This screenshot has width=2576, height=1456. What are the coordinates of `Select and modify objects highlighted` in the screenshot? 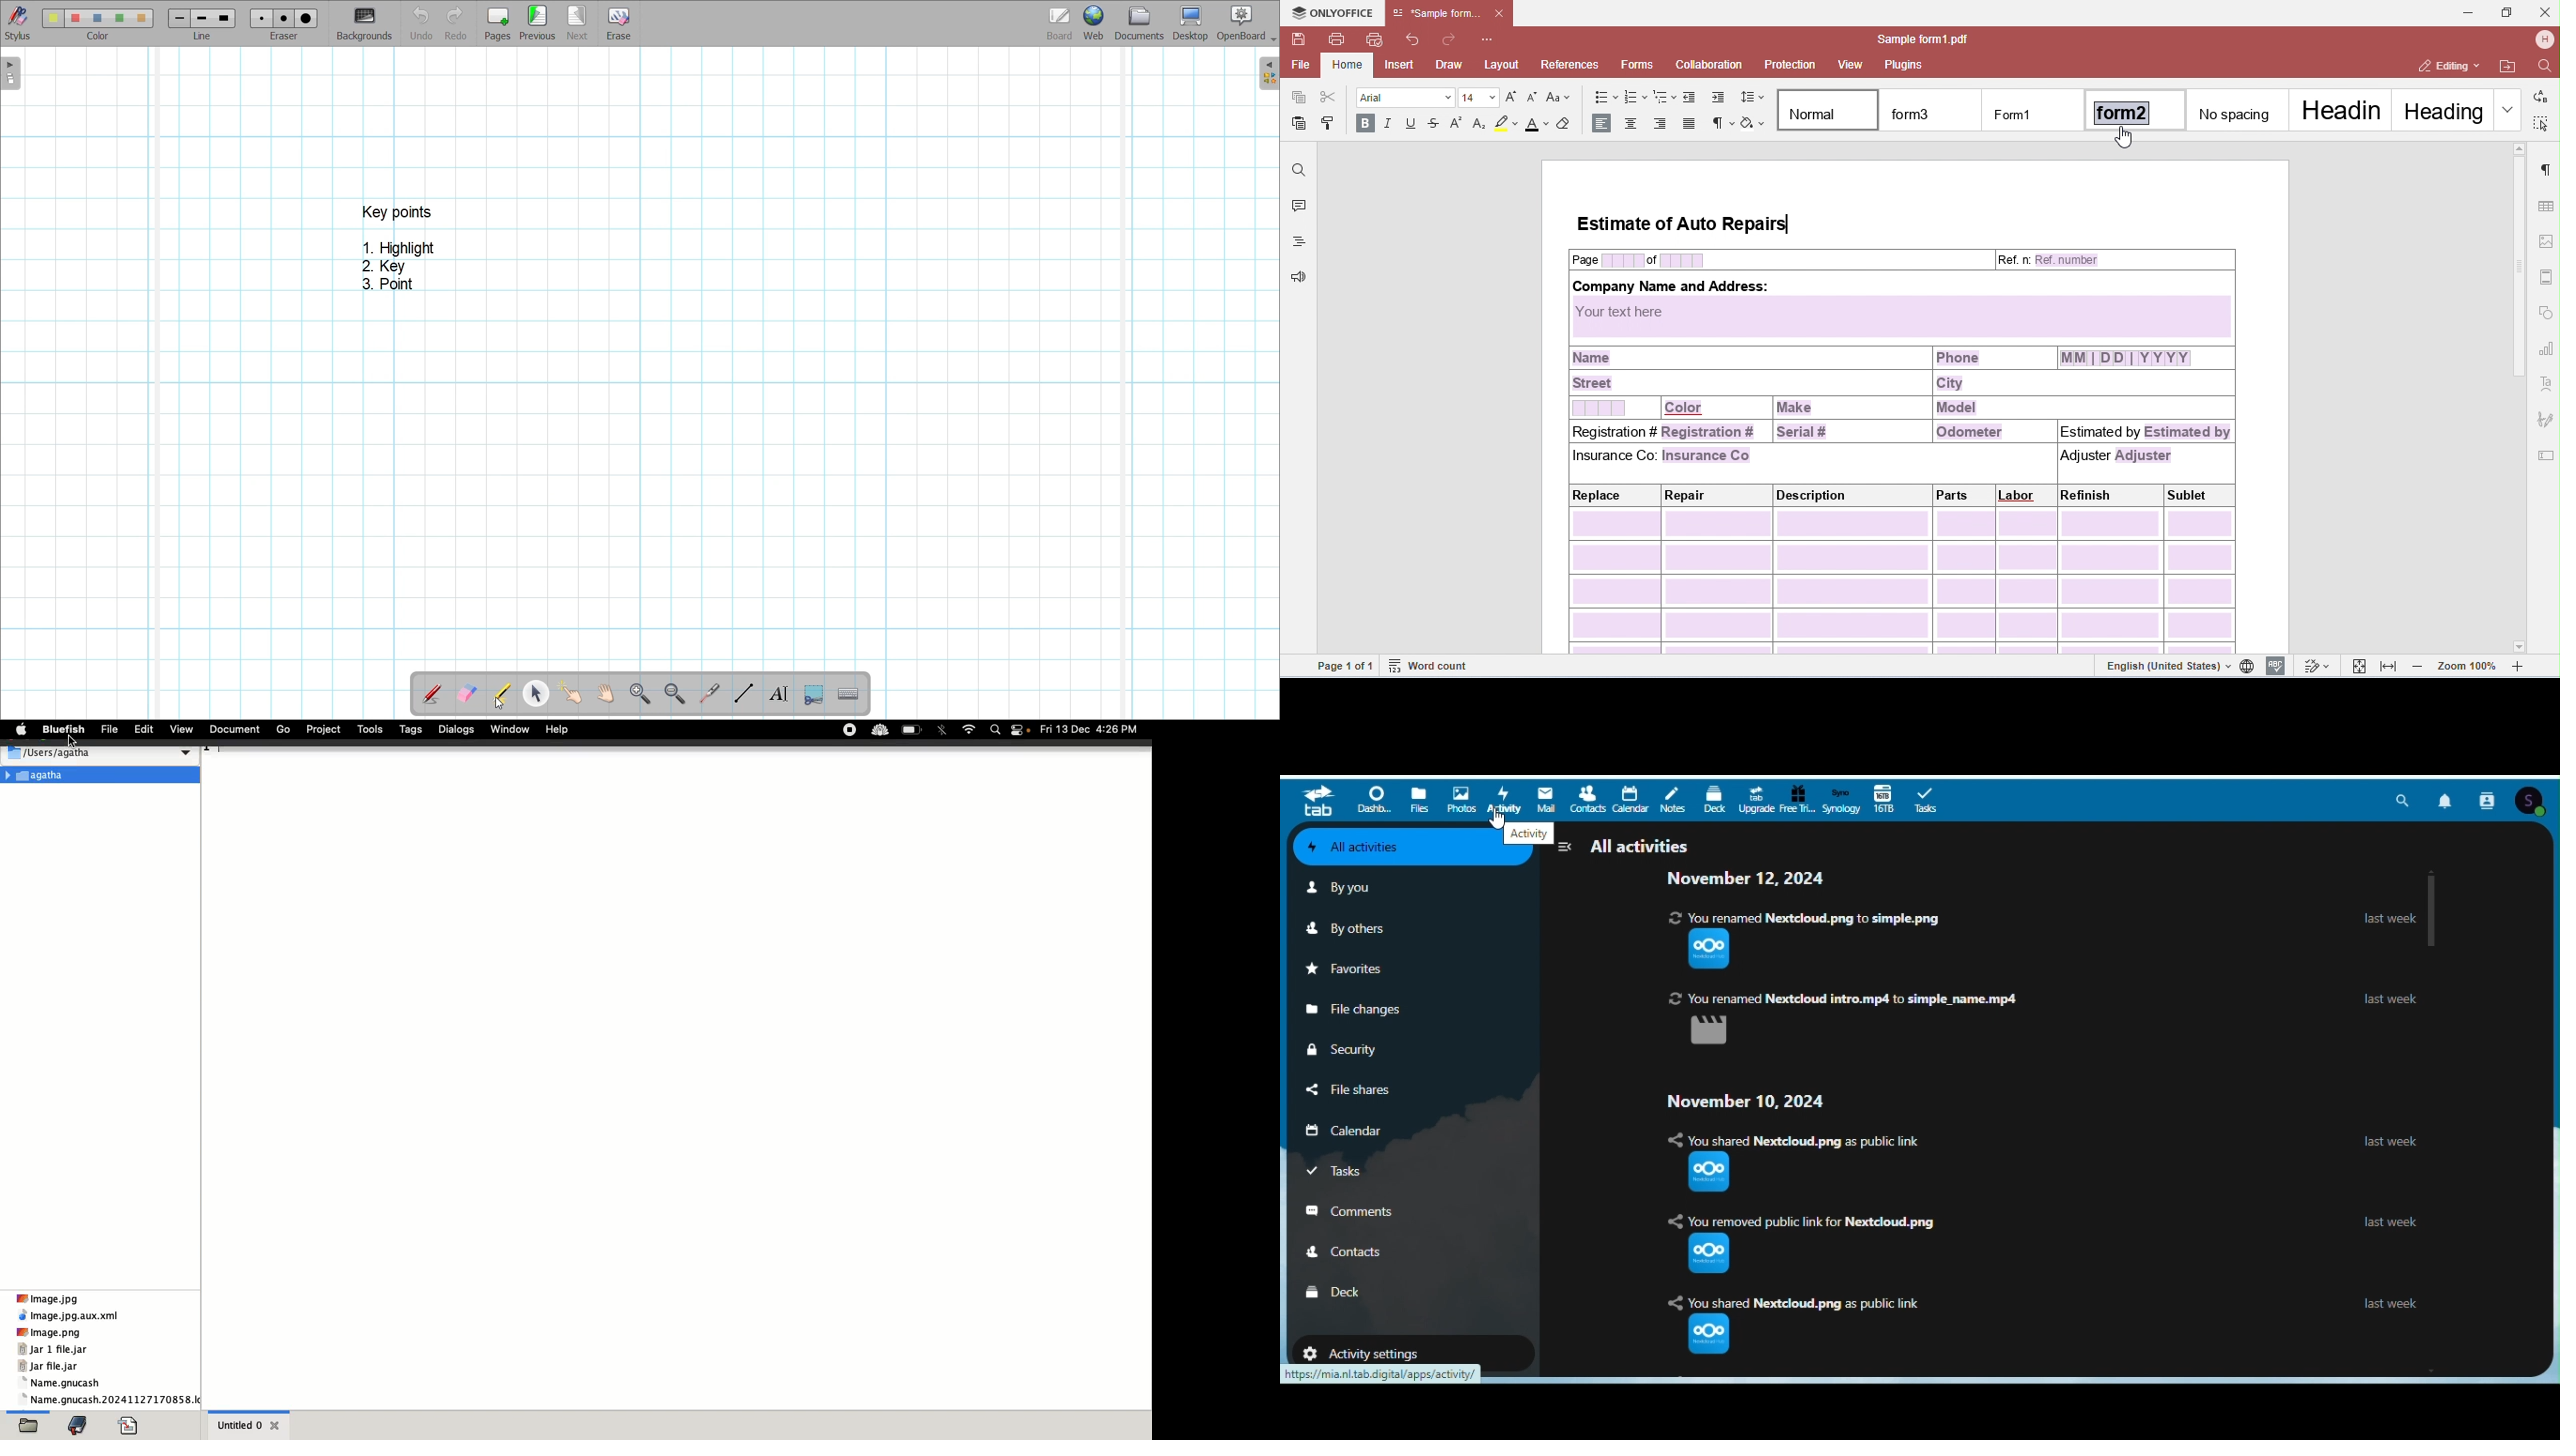 It's located at (535, 694).